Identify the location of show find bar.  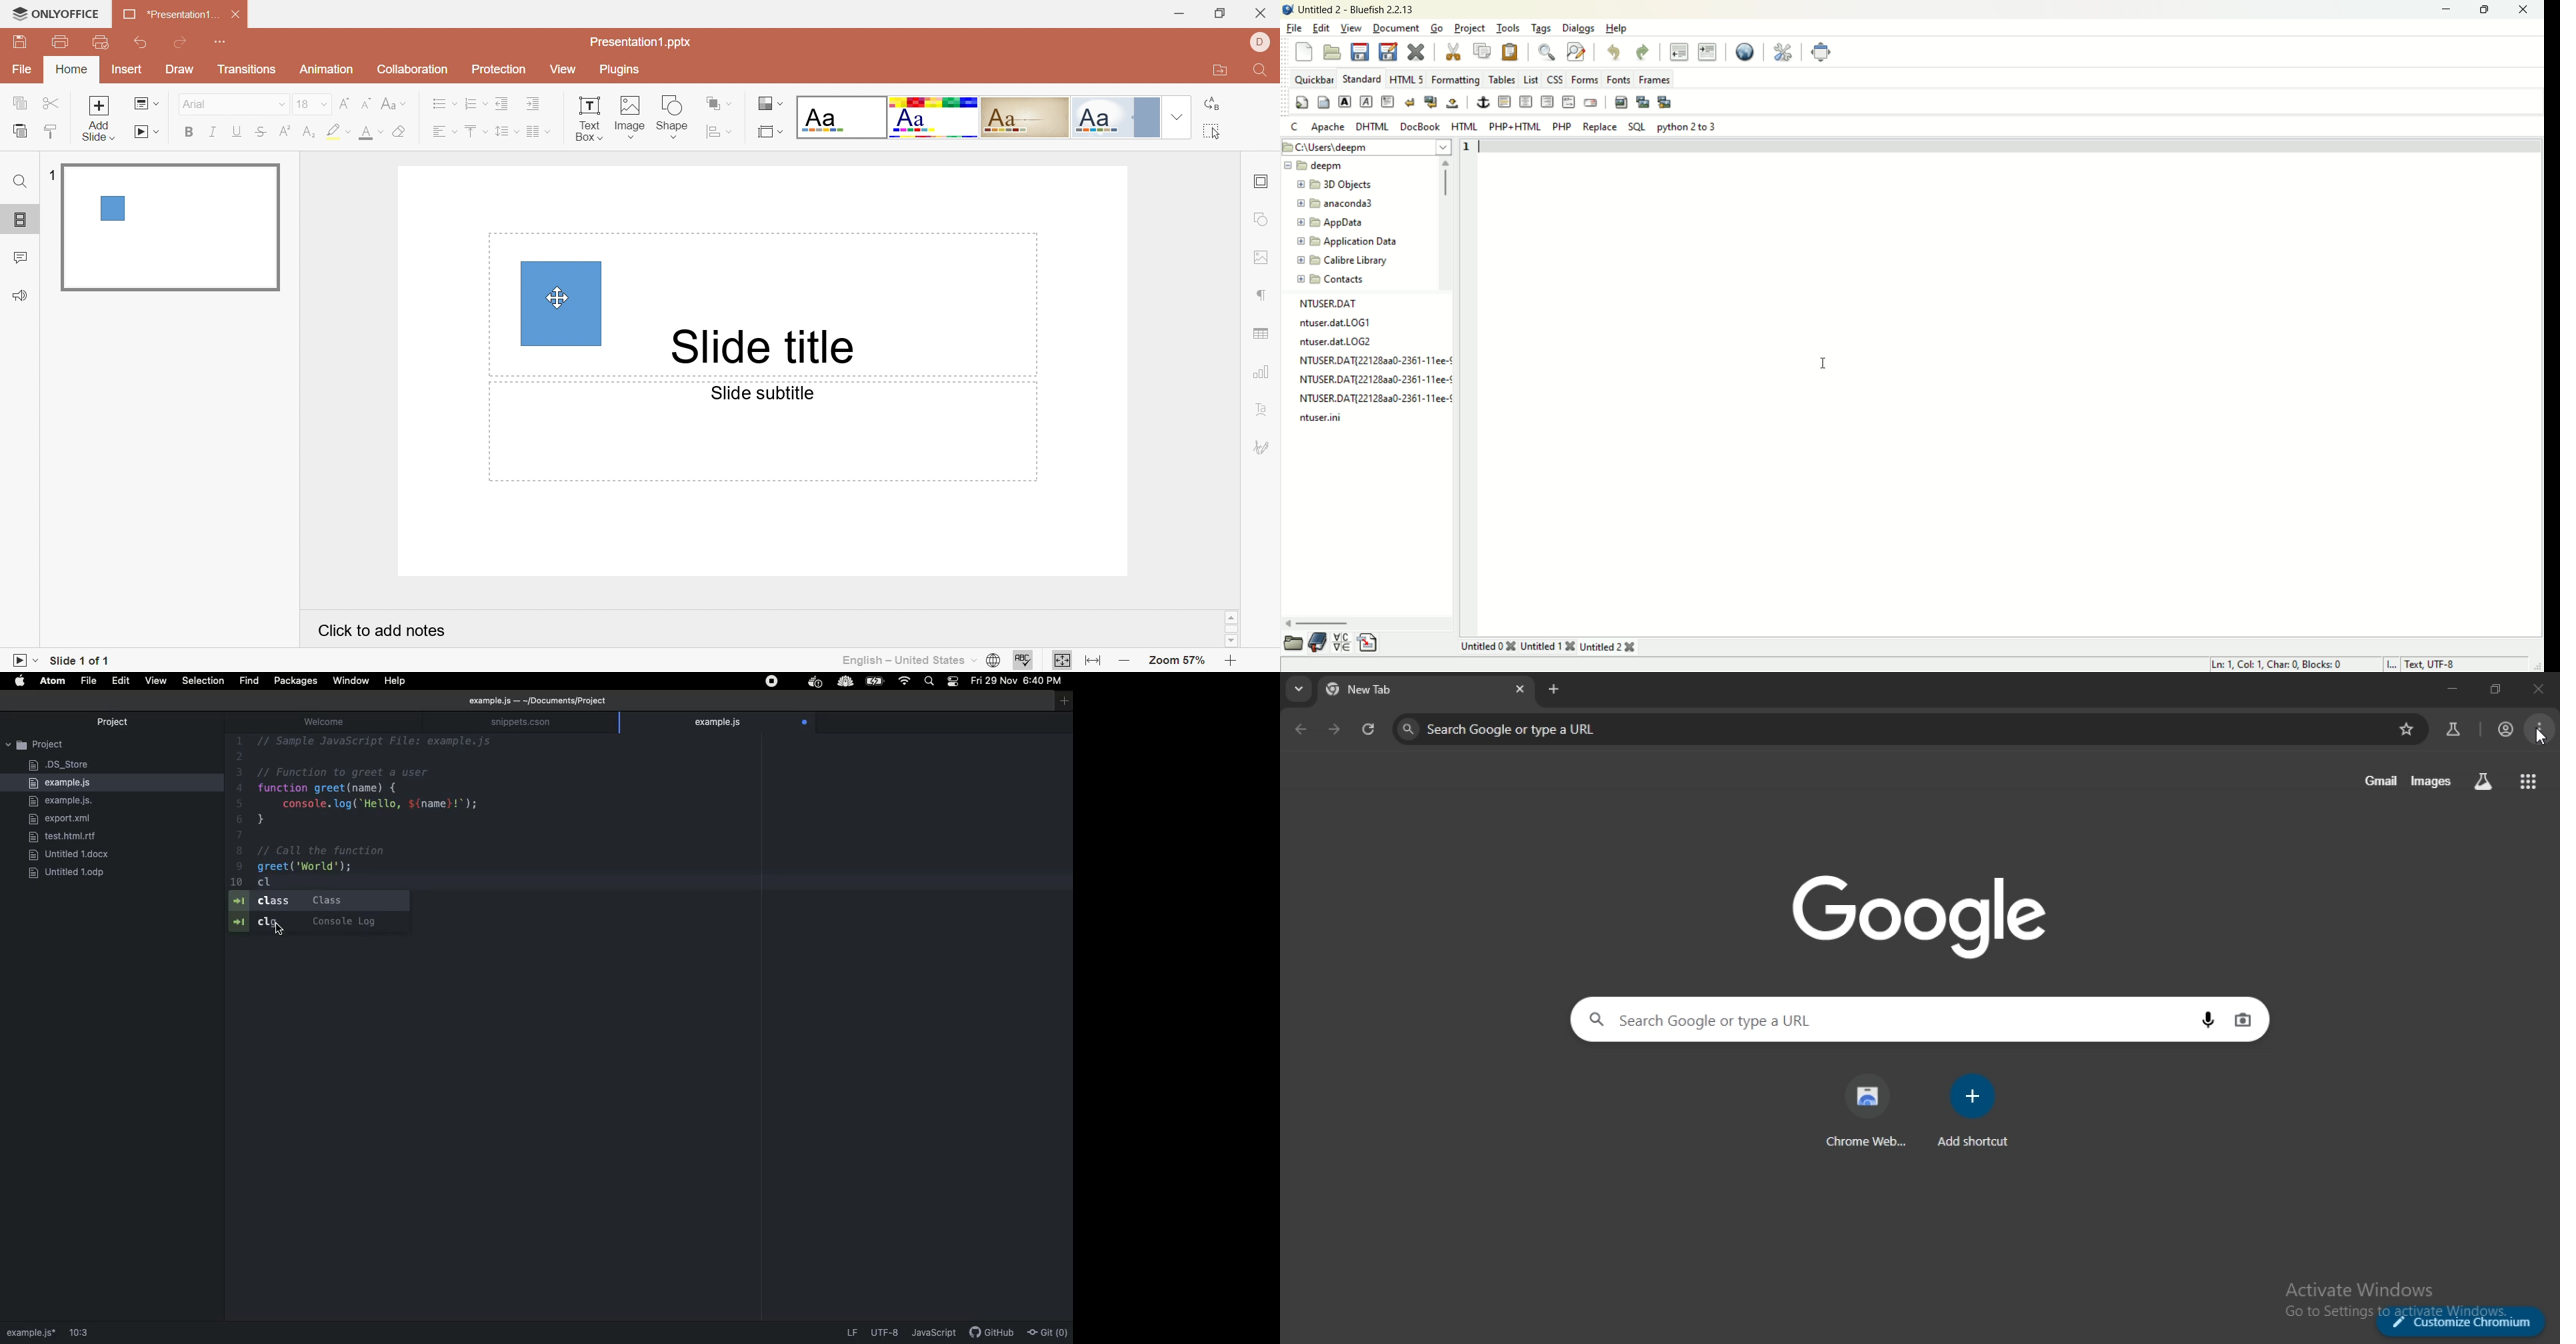
(1546, 51).